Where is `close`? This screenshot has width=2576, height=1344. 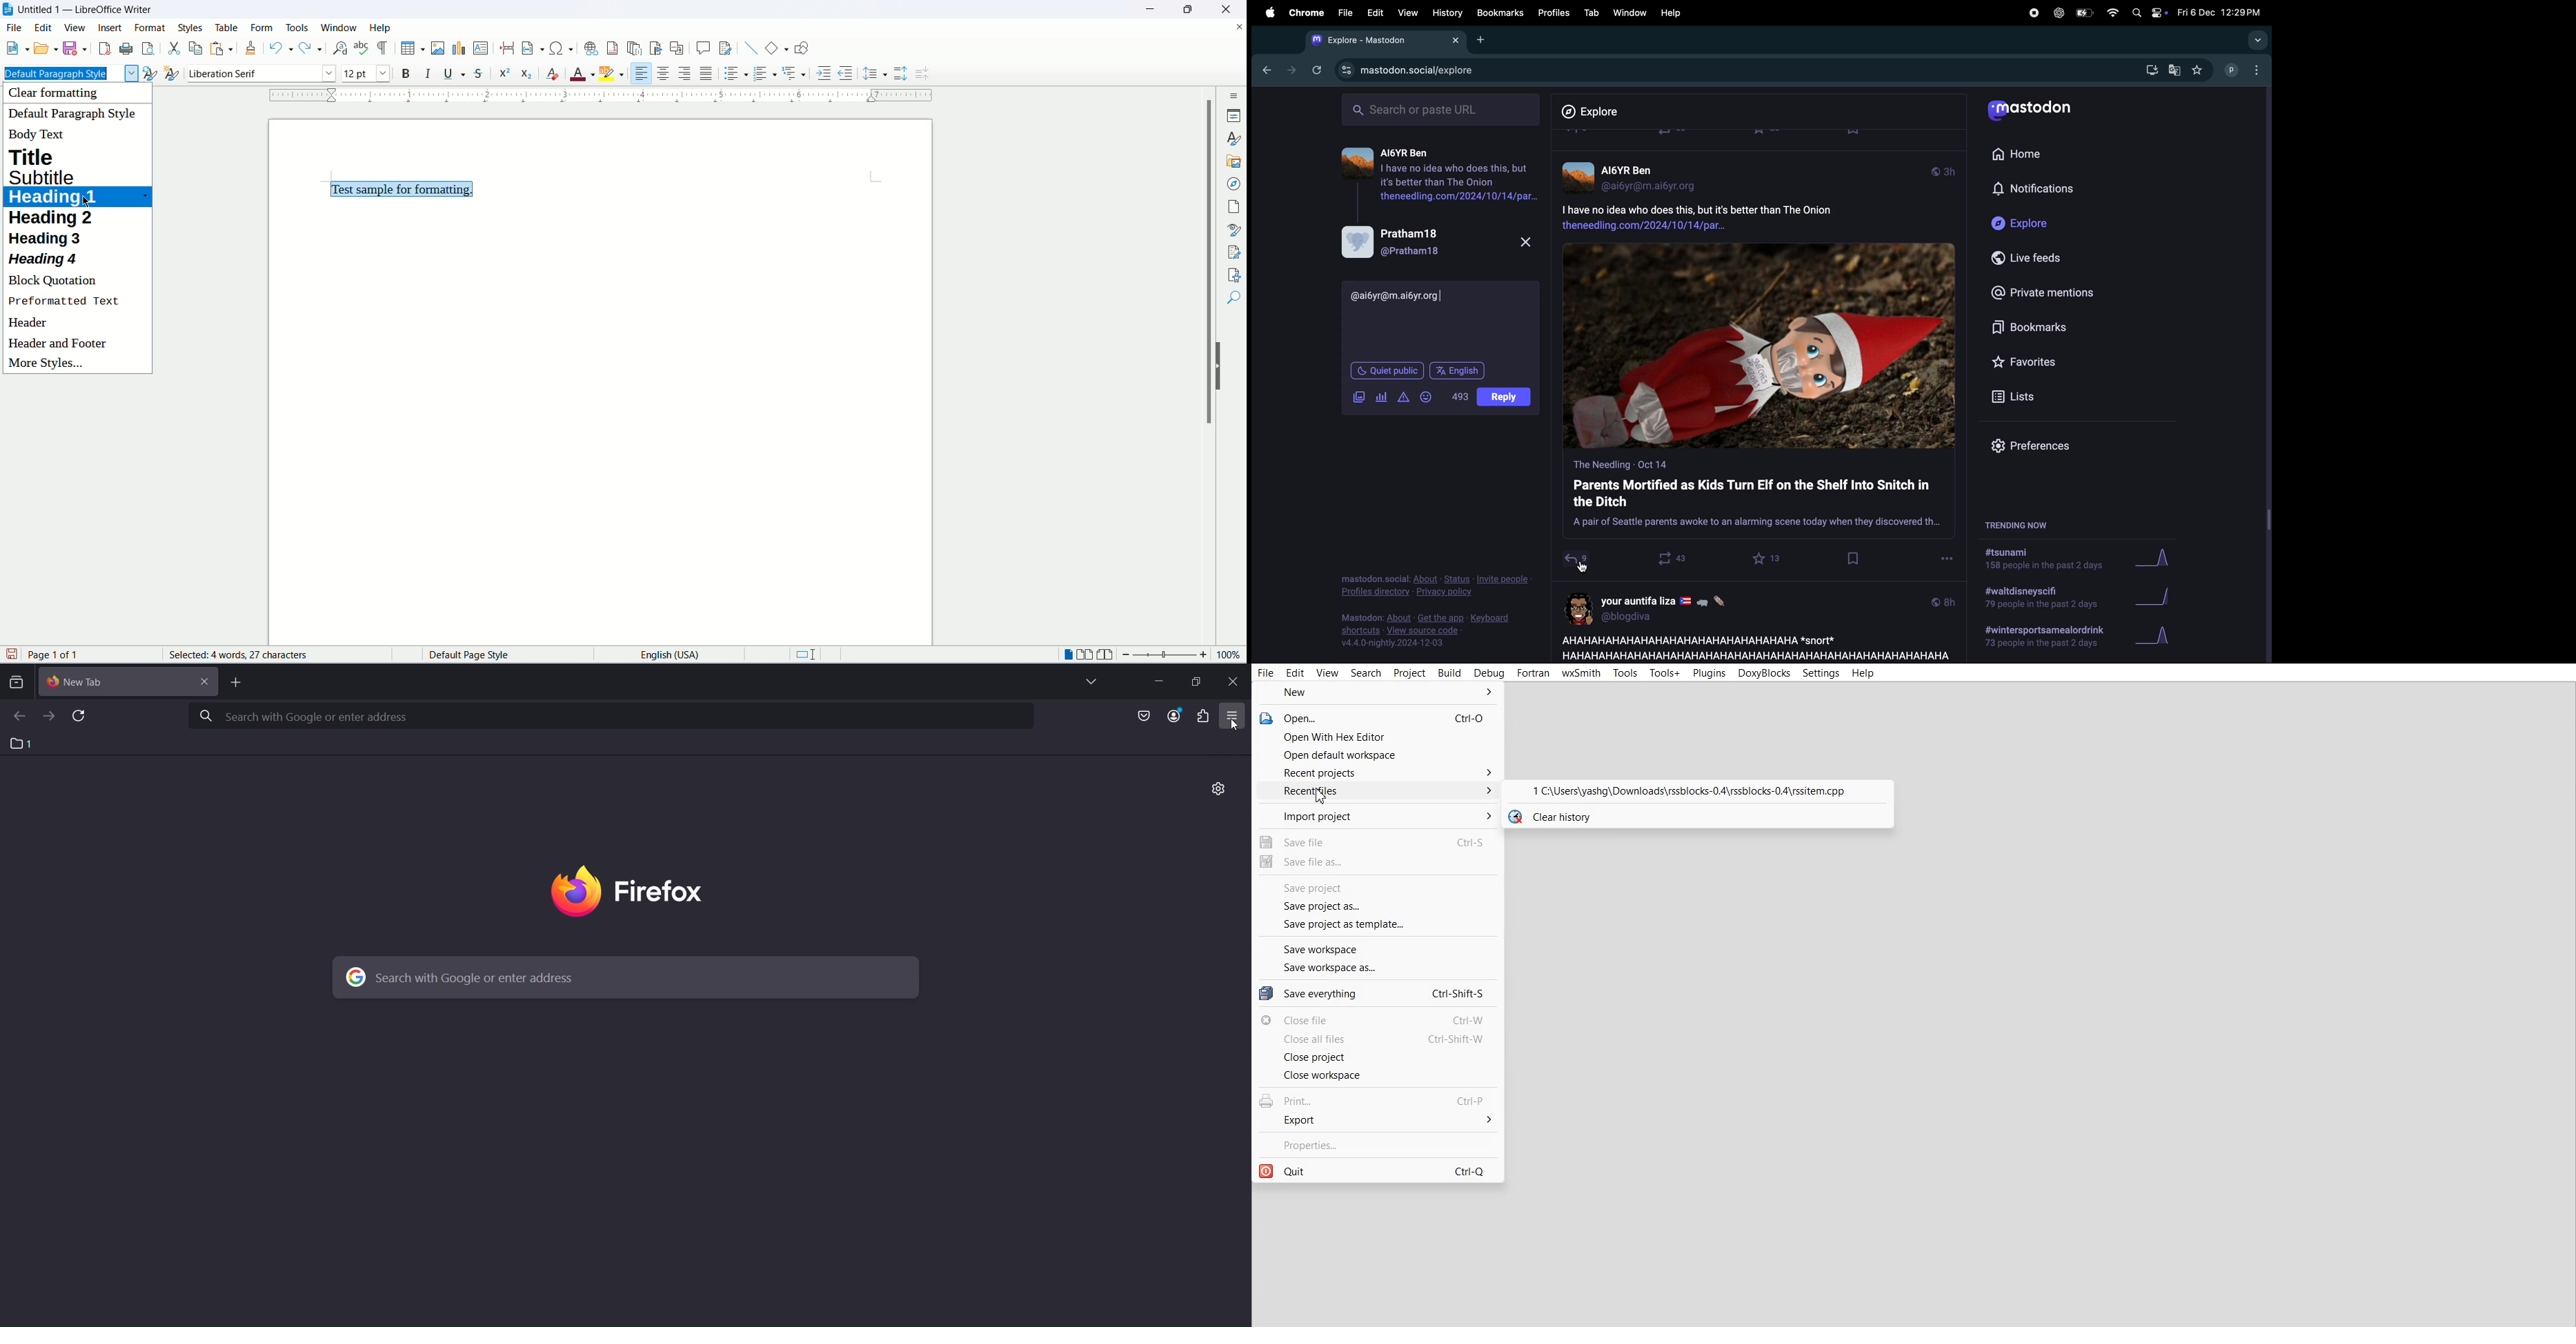 close is located at coordinates (1224, 9).